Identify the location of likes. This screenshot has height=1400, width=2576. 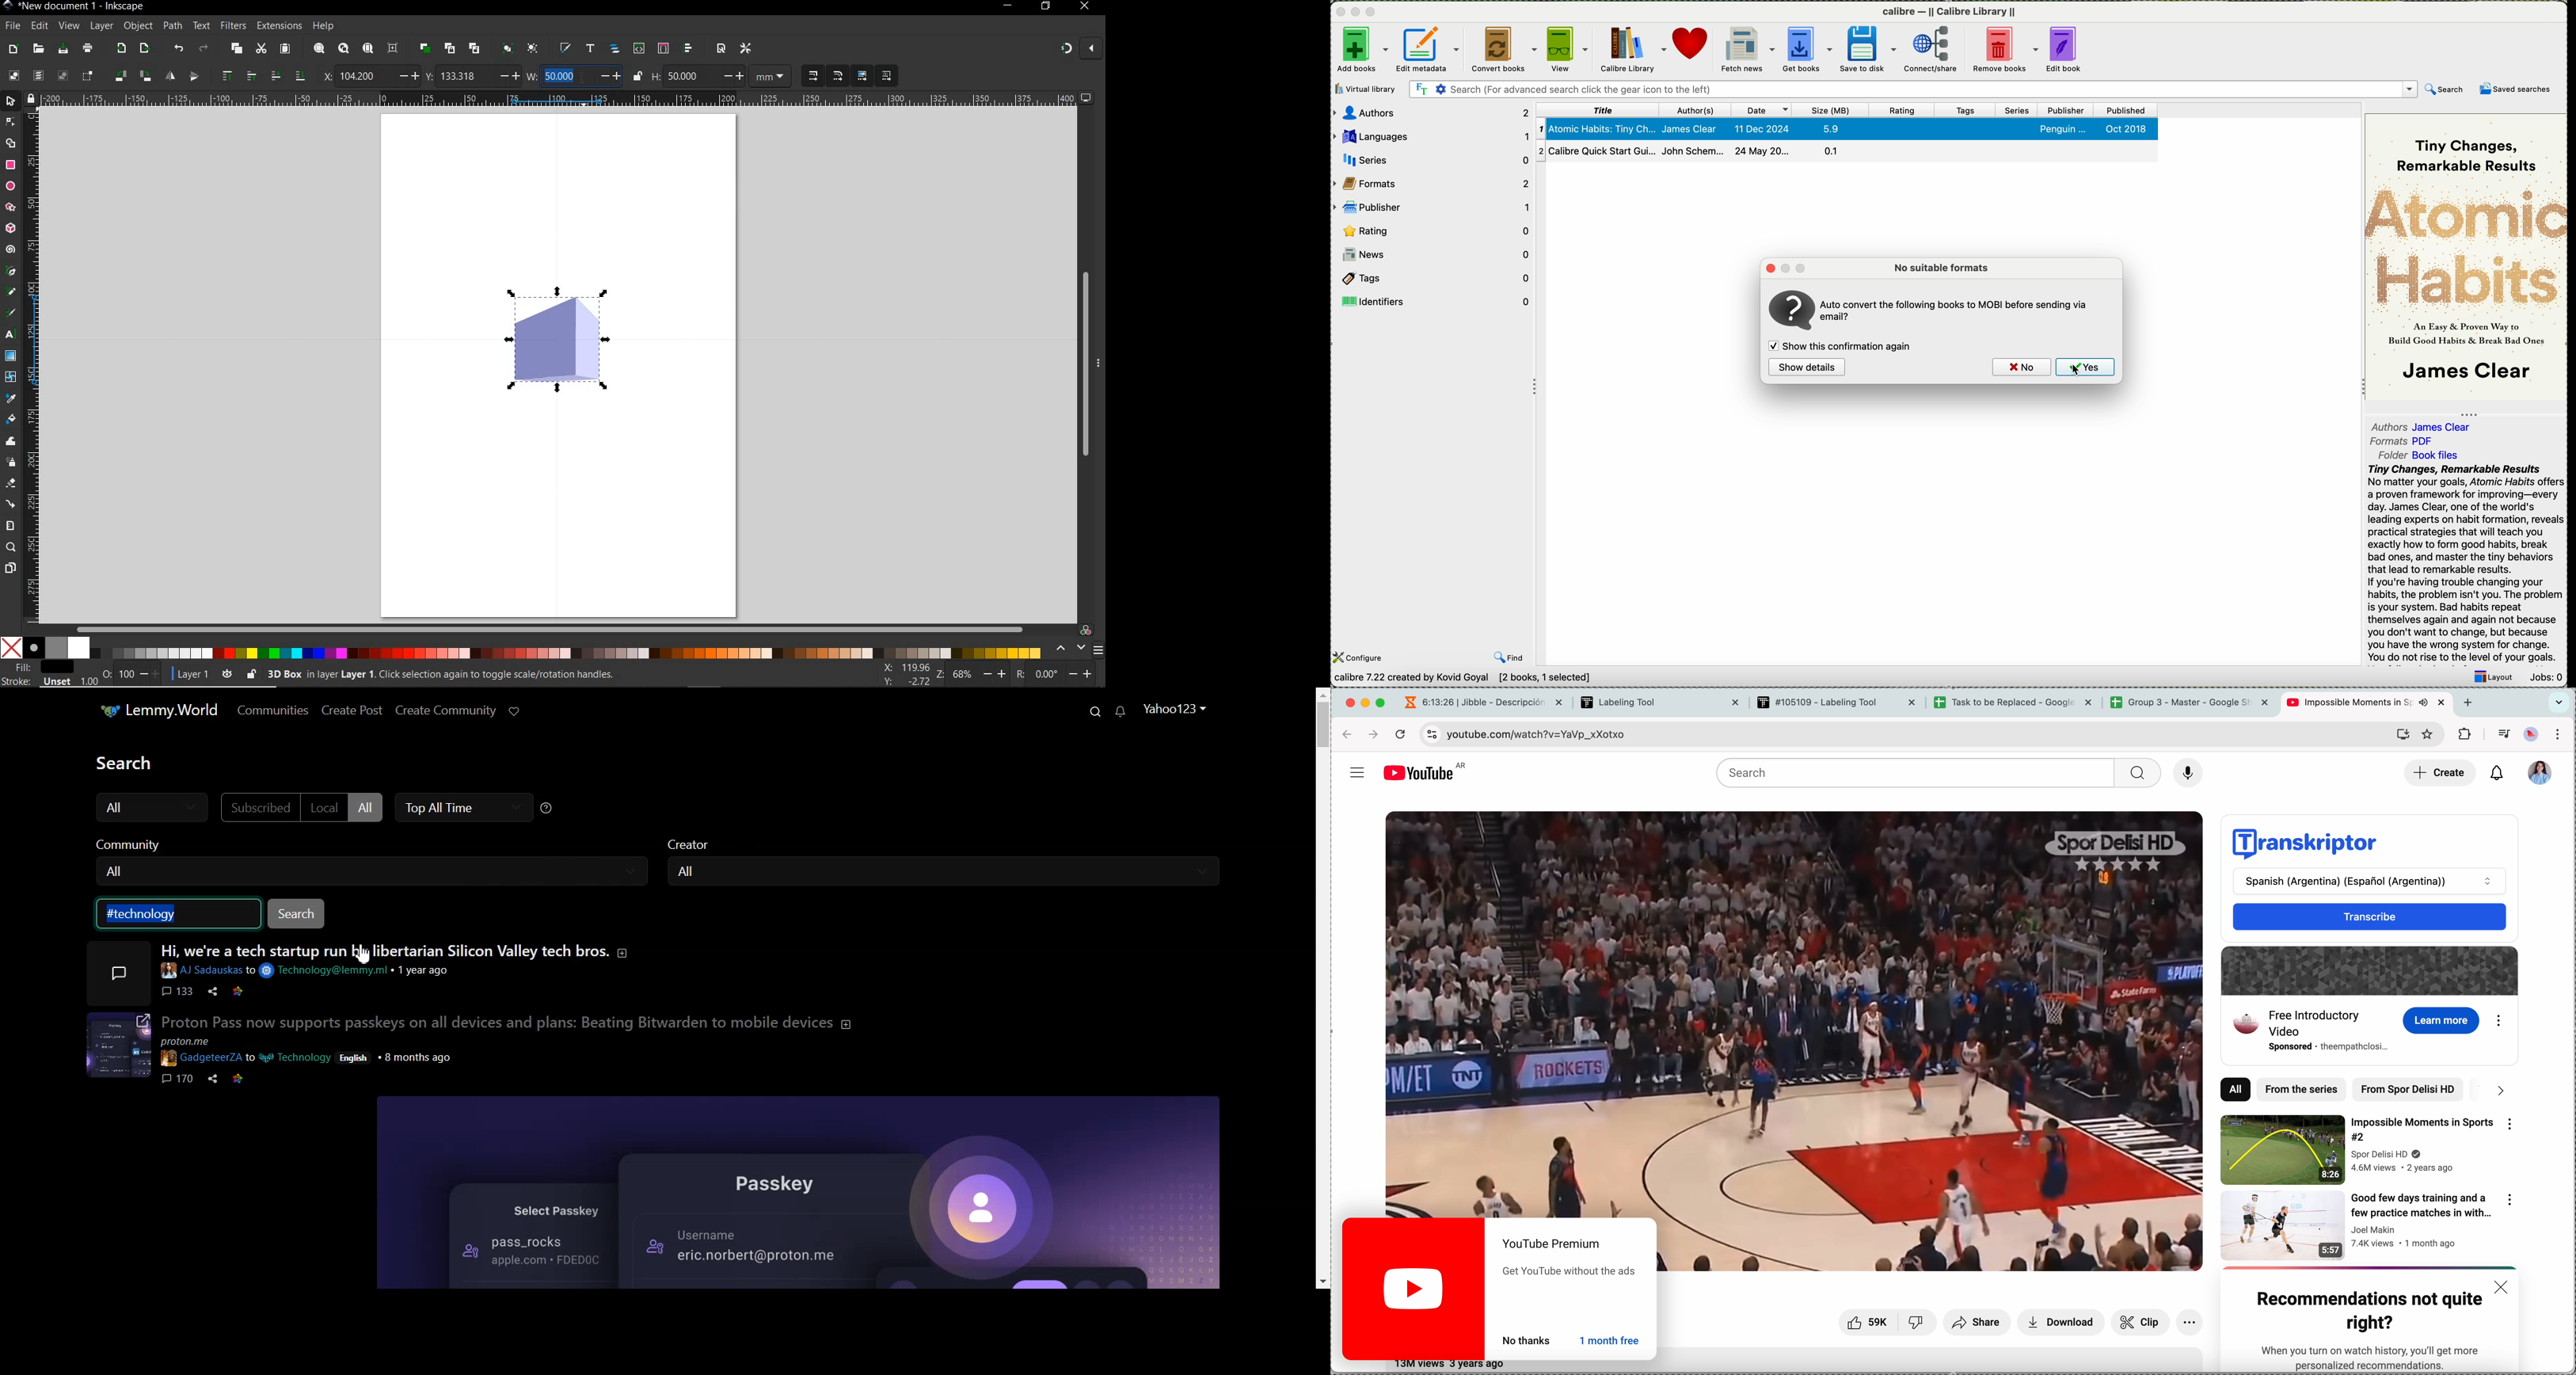
(1868, 1322).